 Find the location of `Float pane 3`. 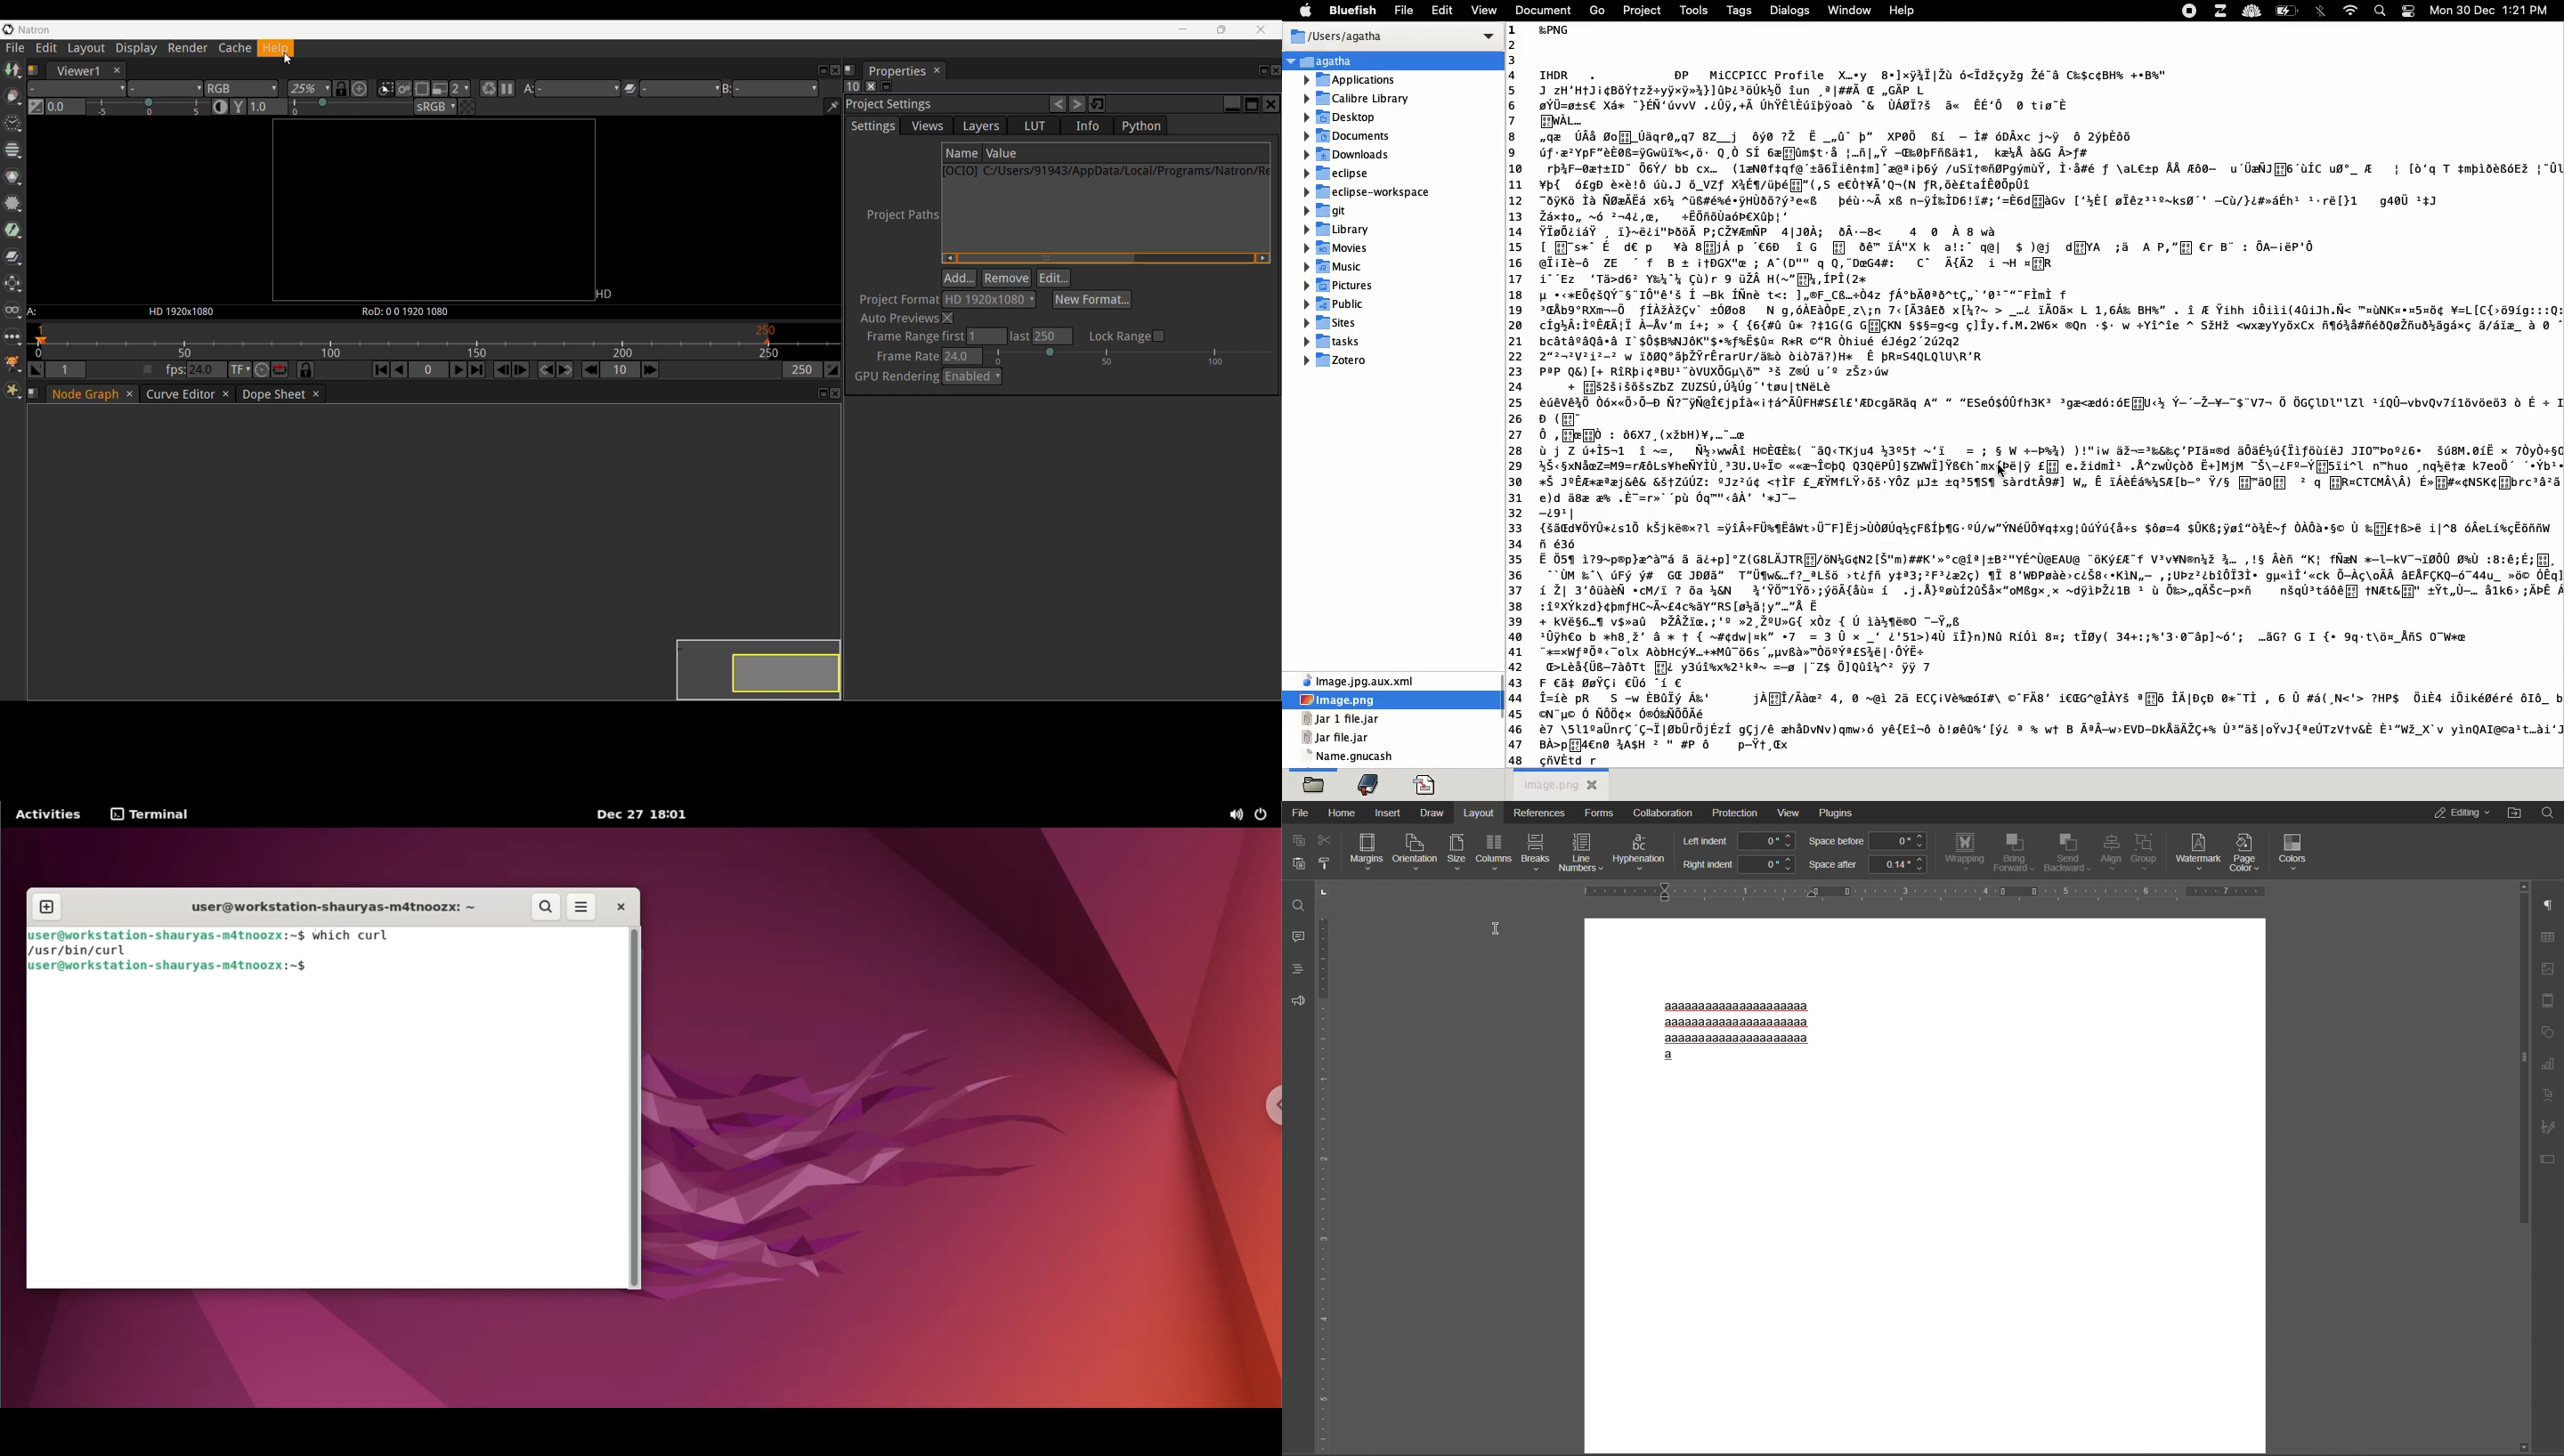

Float pane 3 is located at coordinates (822, 392).